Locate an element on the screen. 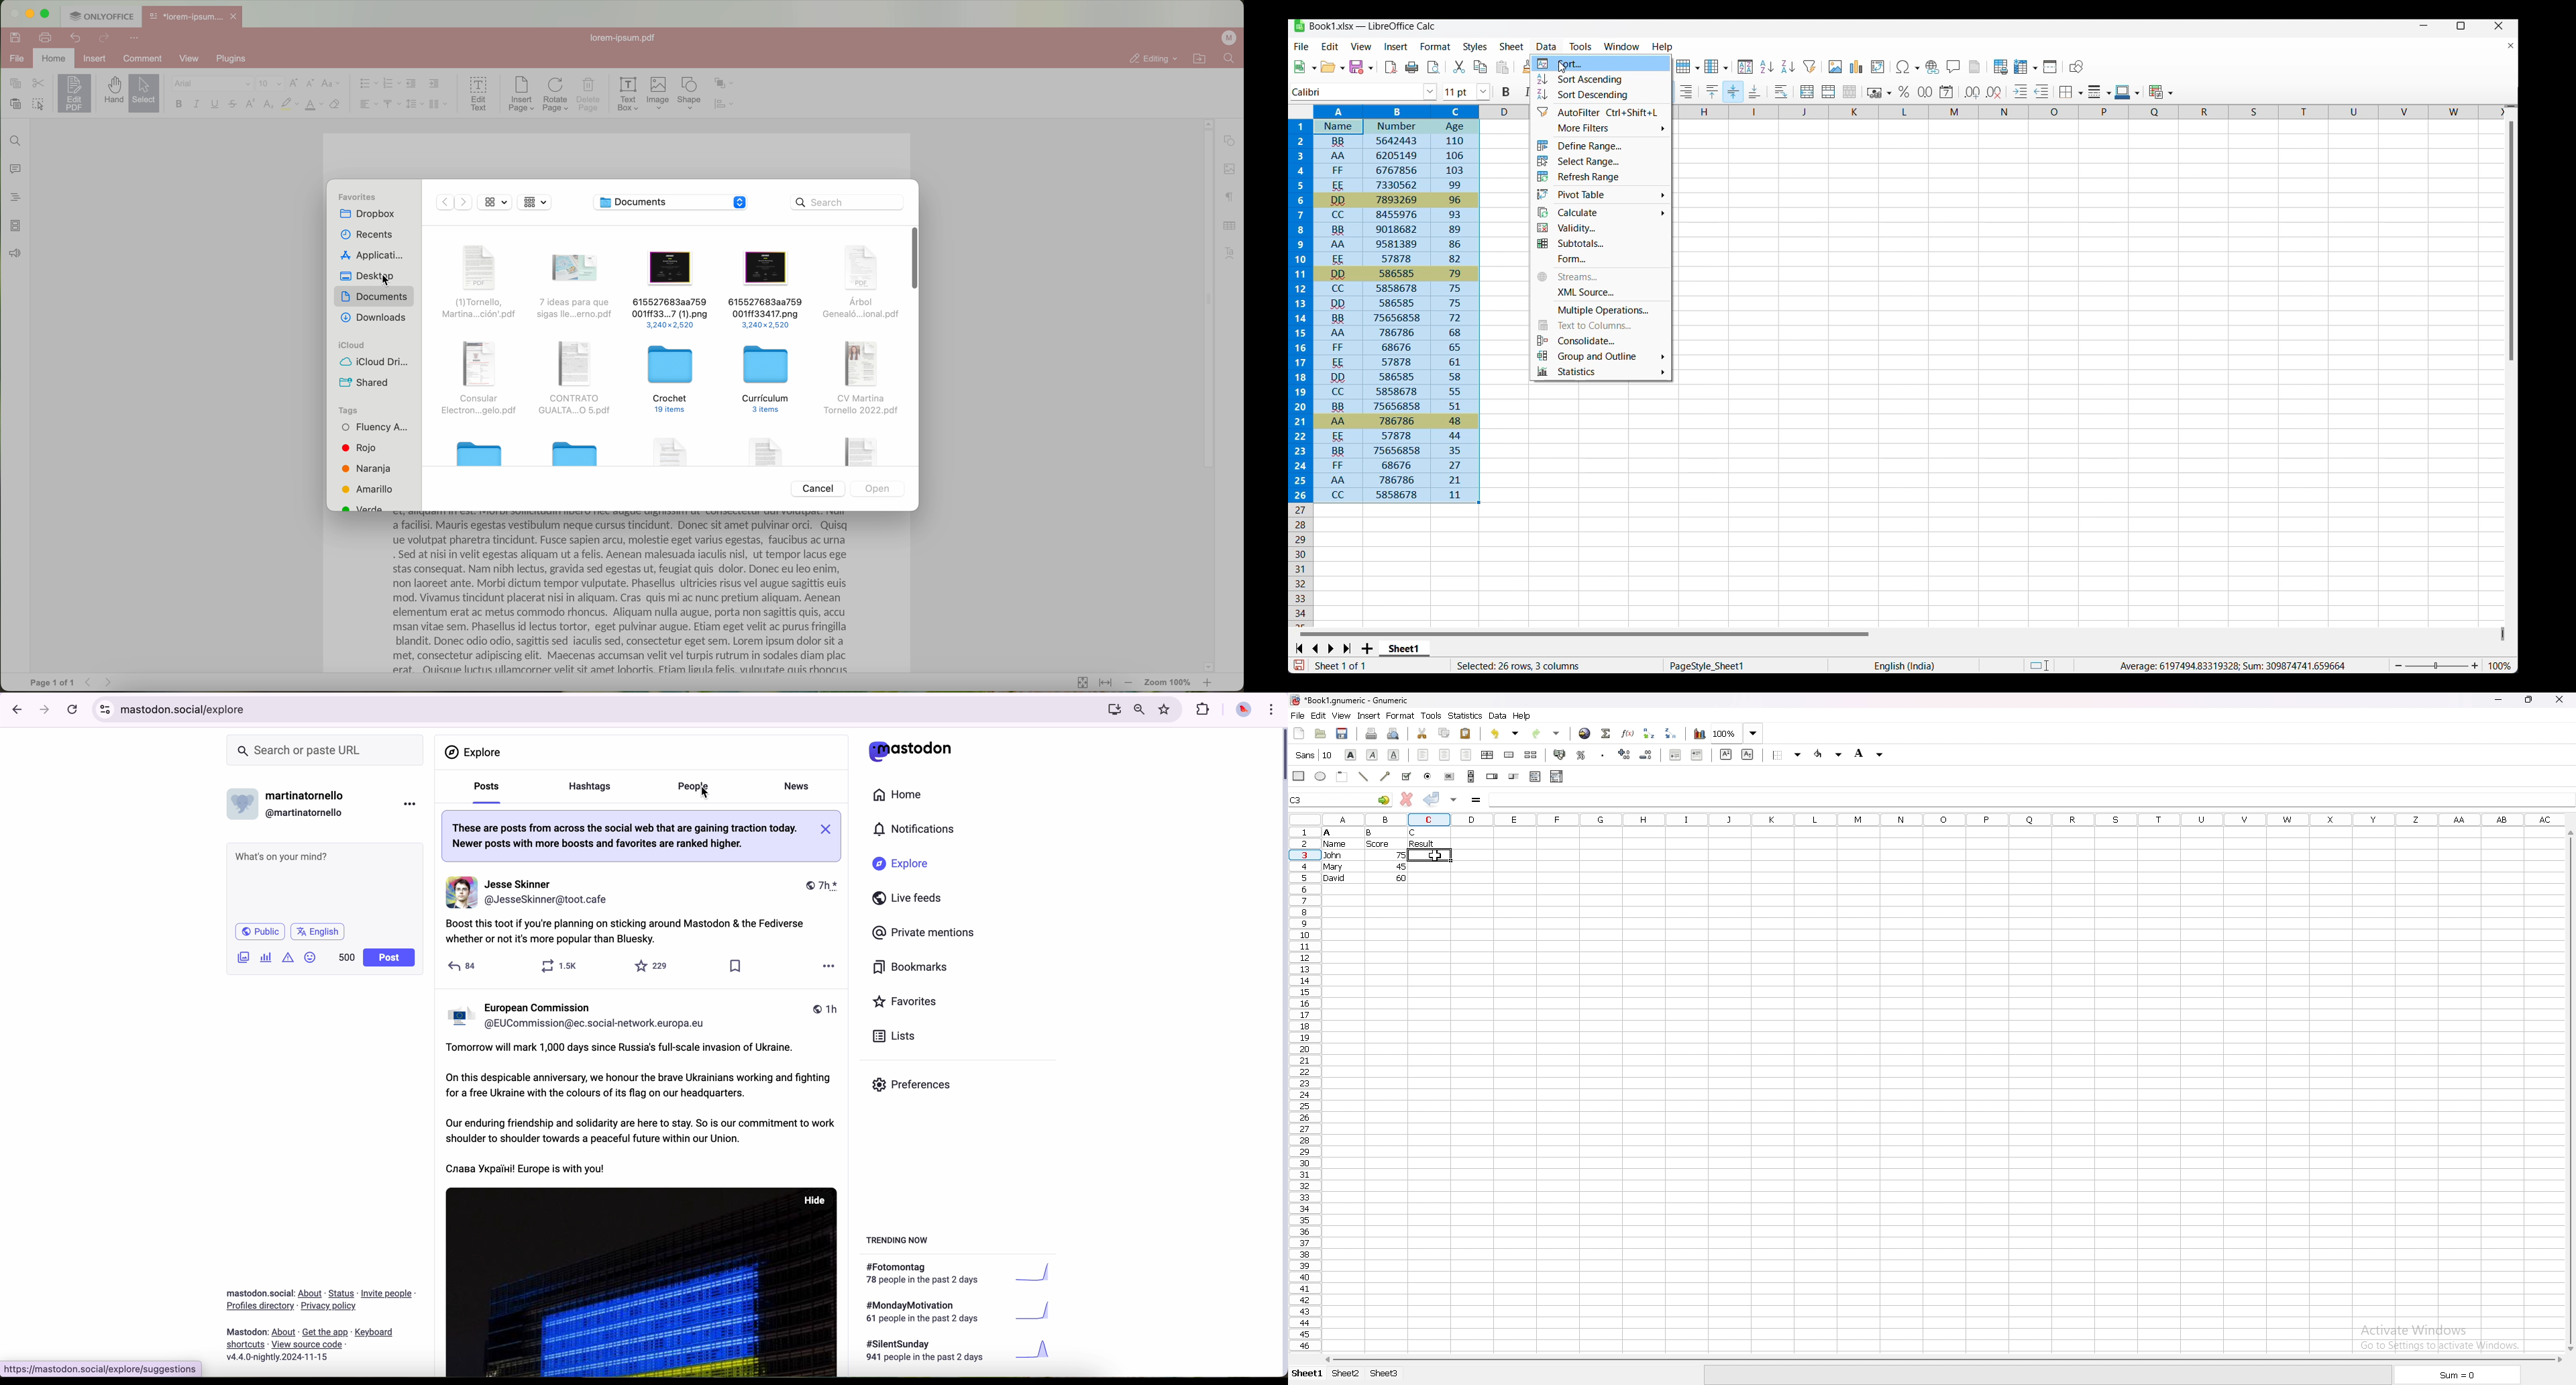  computer is located at coordinates (1110, 709).